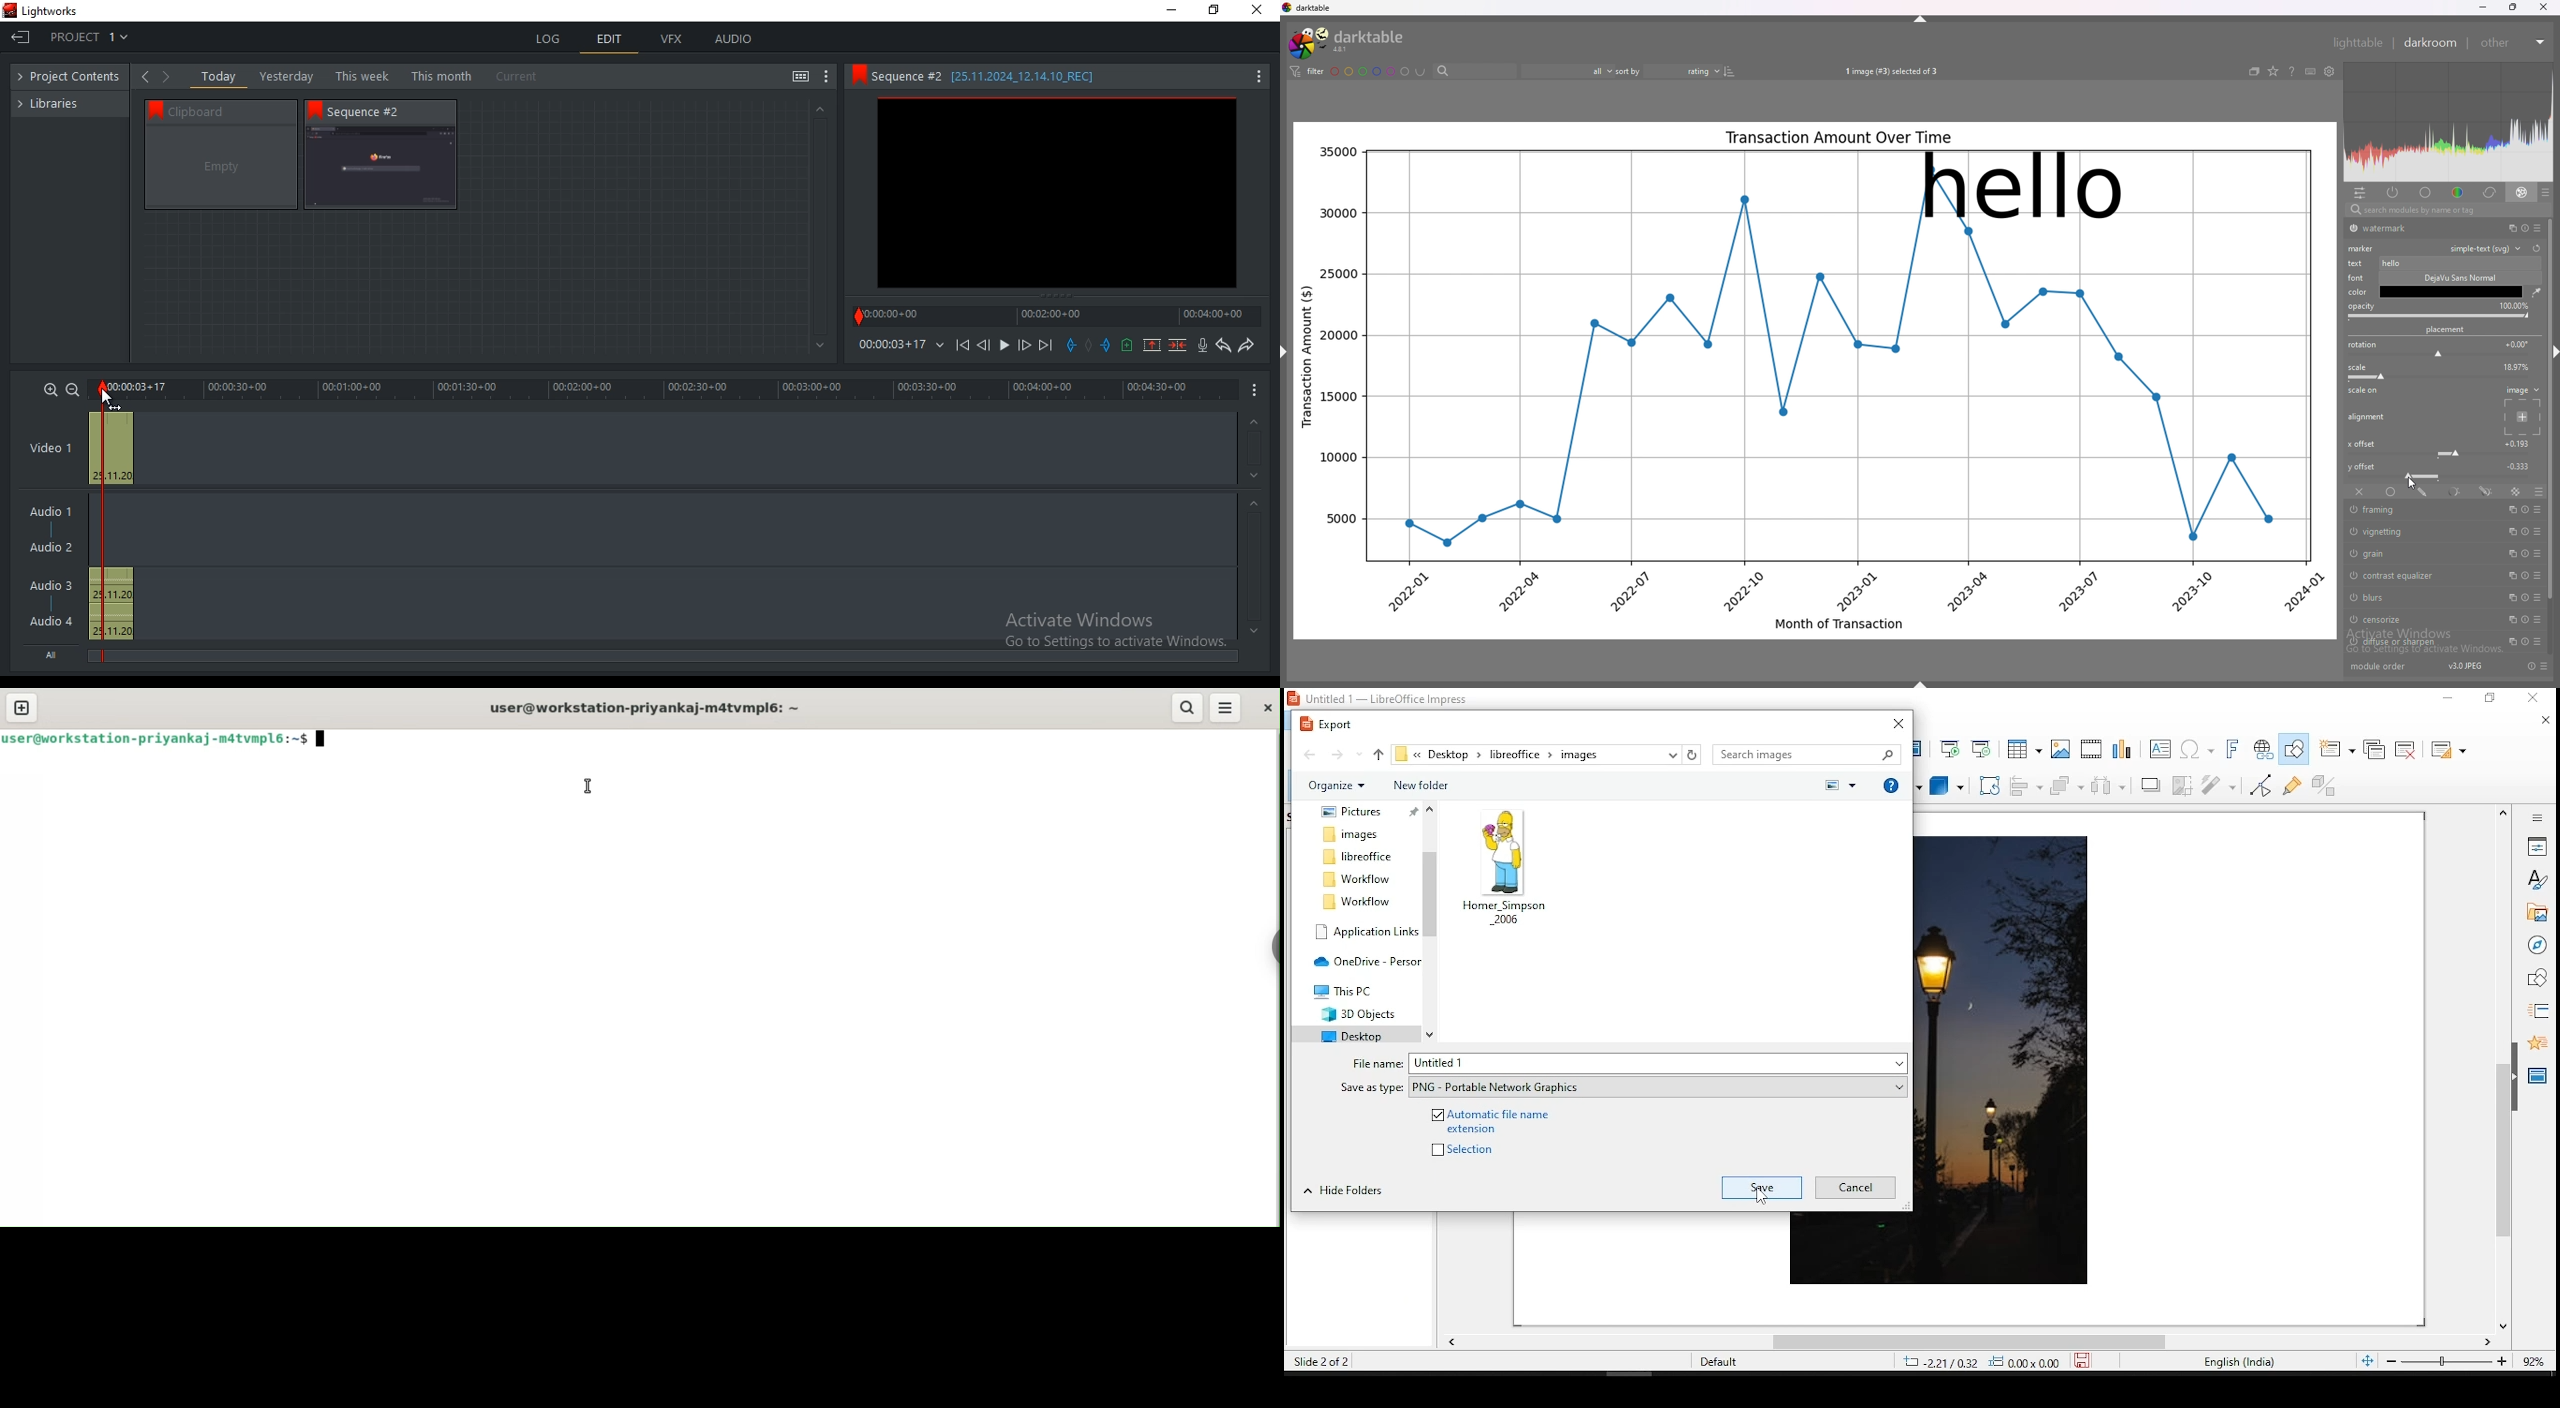 This screenshot has width=2576, height=1428. I want to click on sidebar settings, so click(2533, 818).